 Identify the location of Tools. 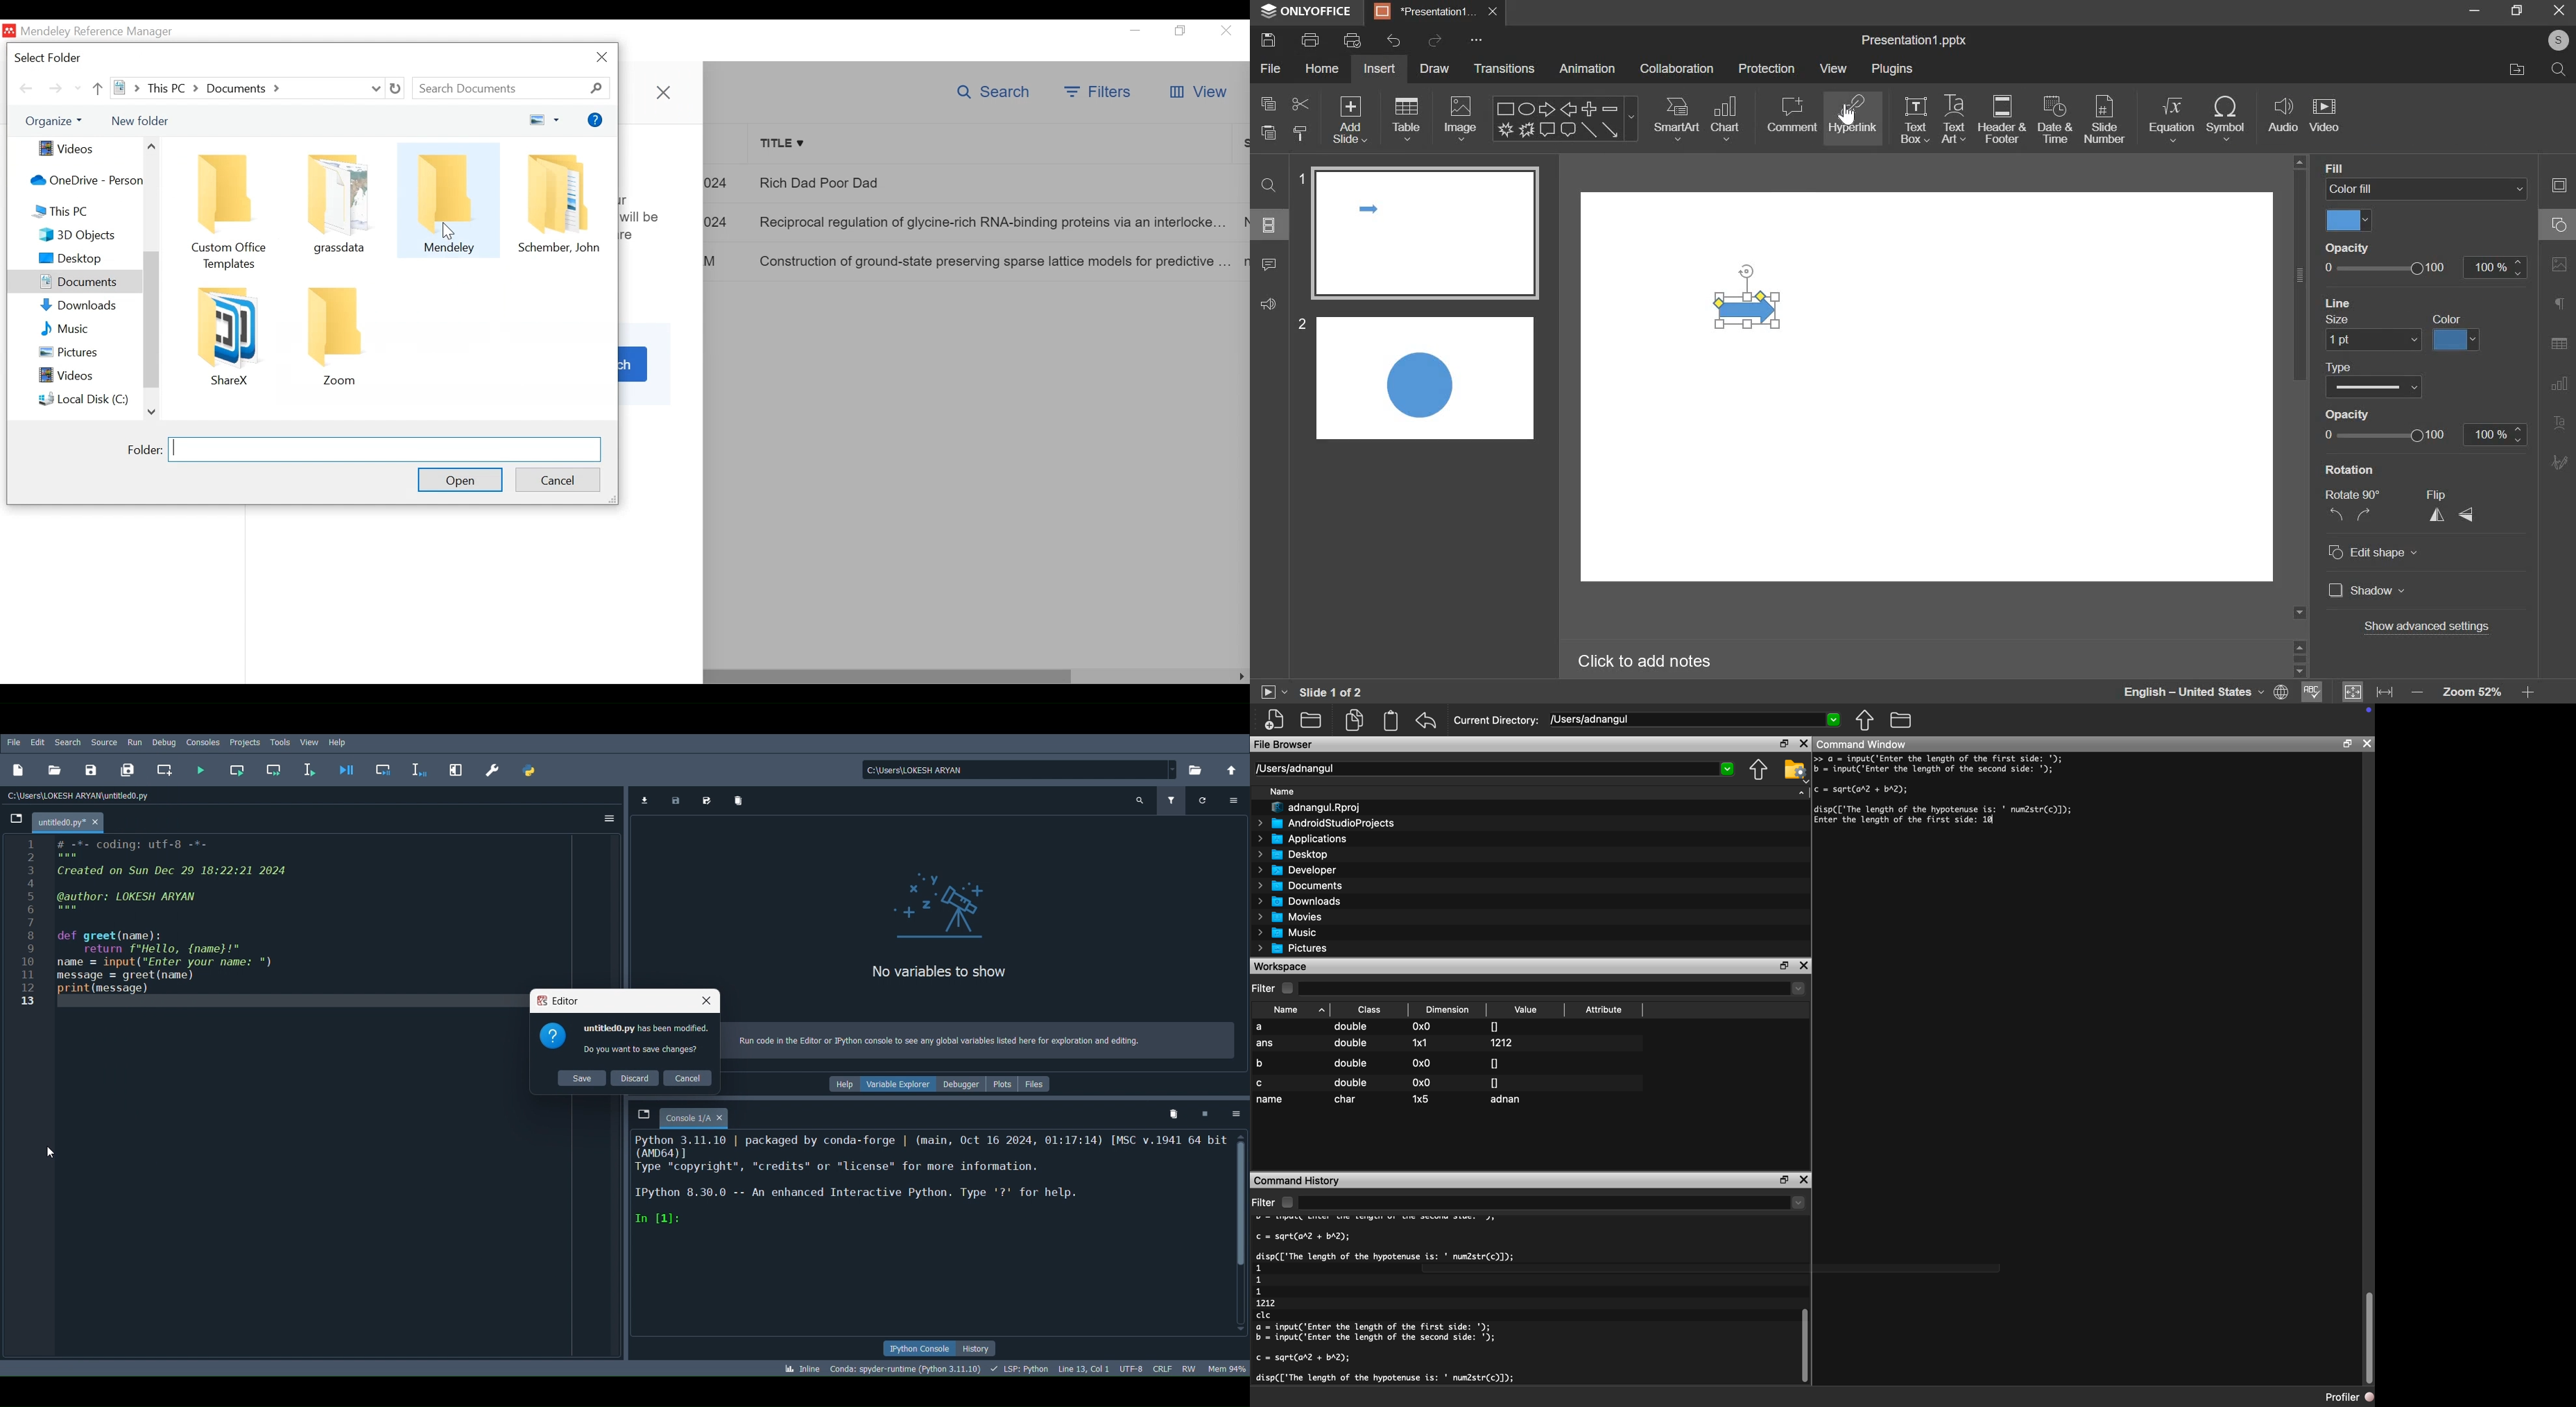
(281, 740).